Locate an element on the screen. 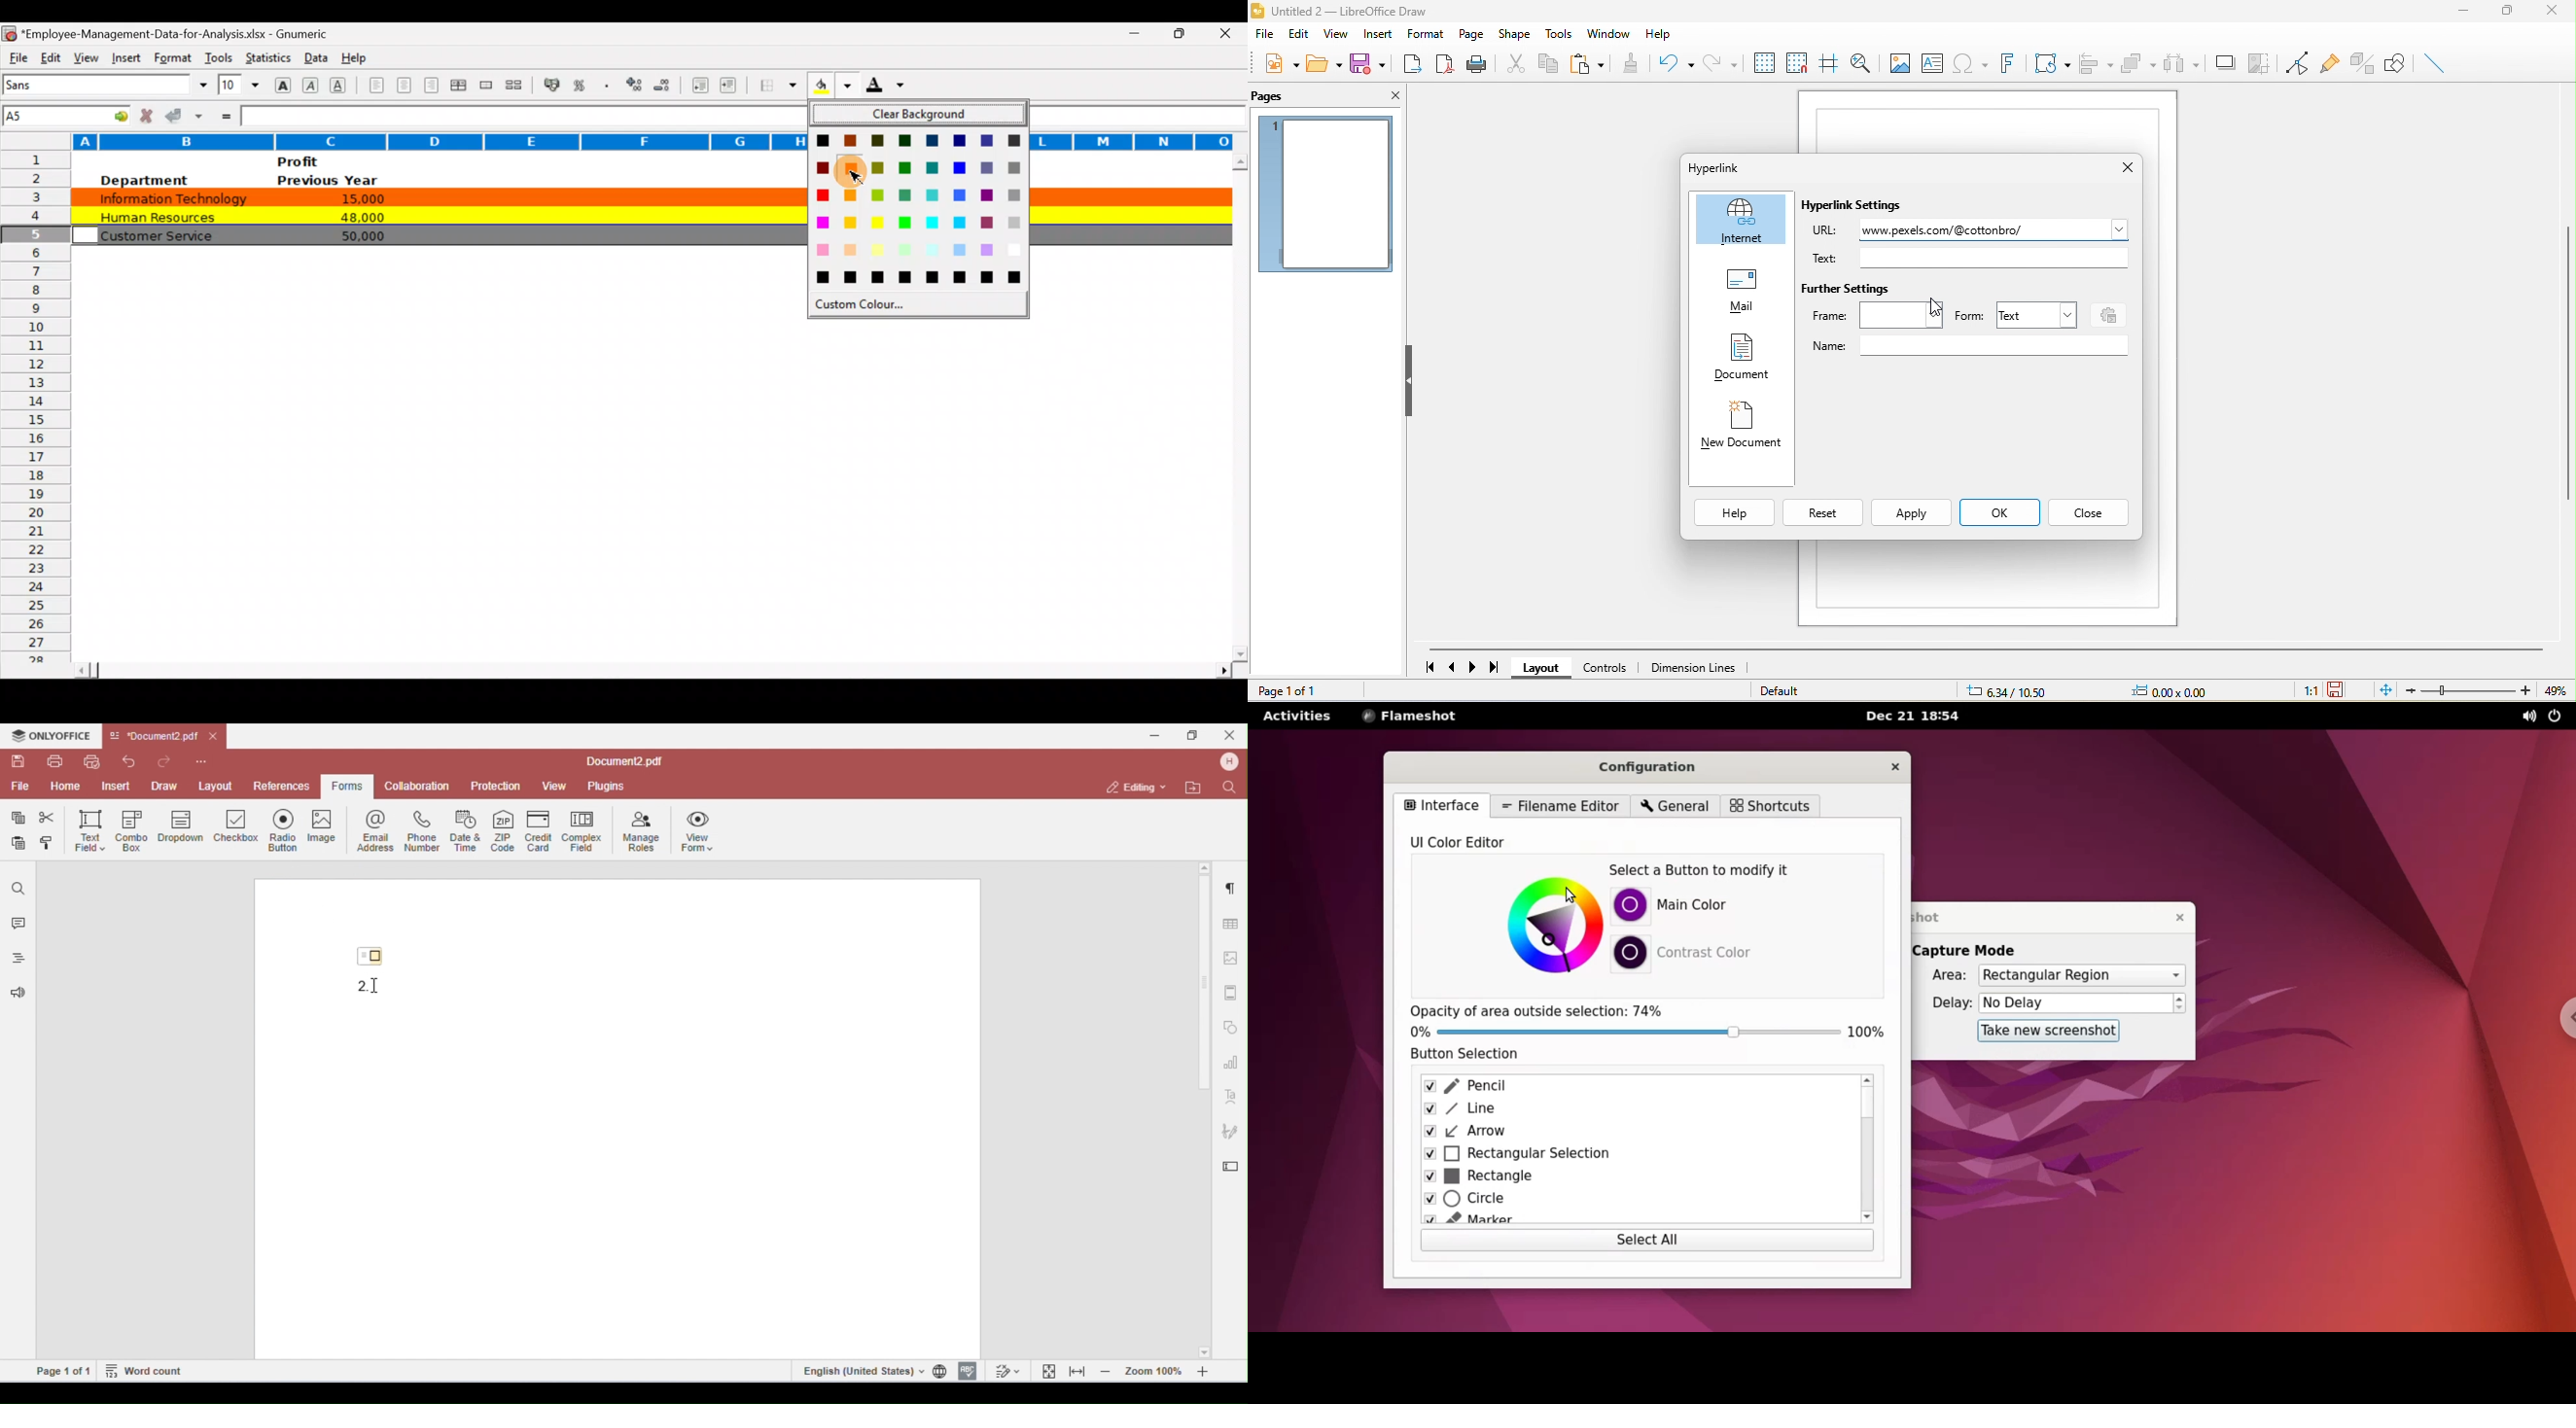  Close is located at coordinates (1230, 34).